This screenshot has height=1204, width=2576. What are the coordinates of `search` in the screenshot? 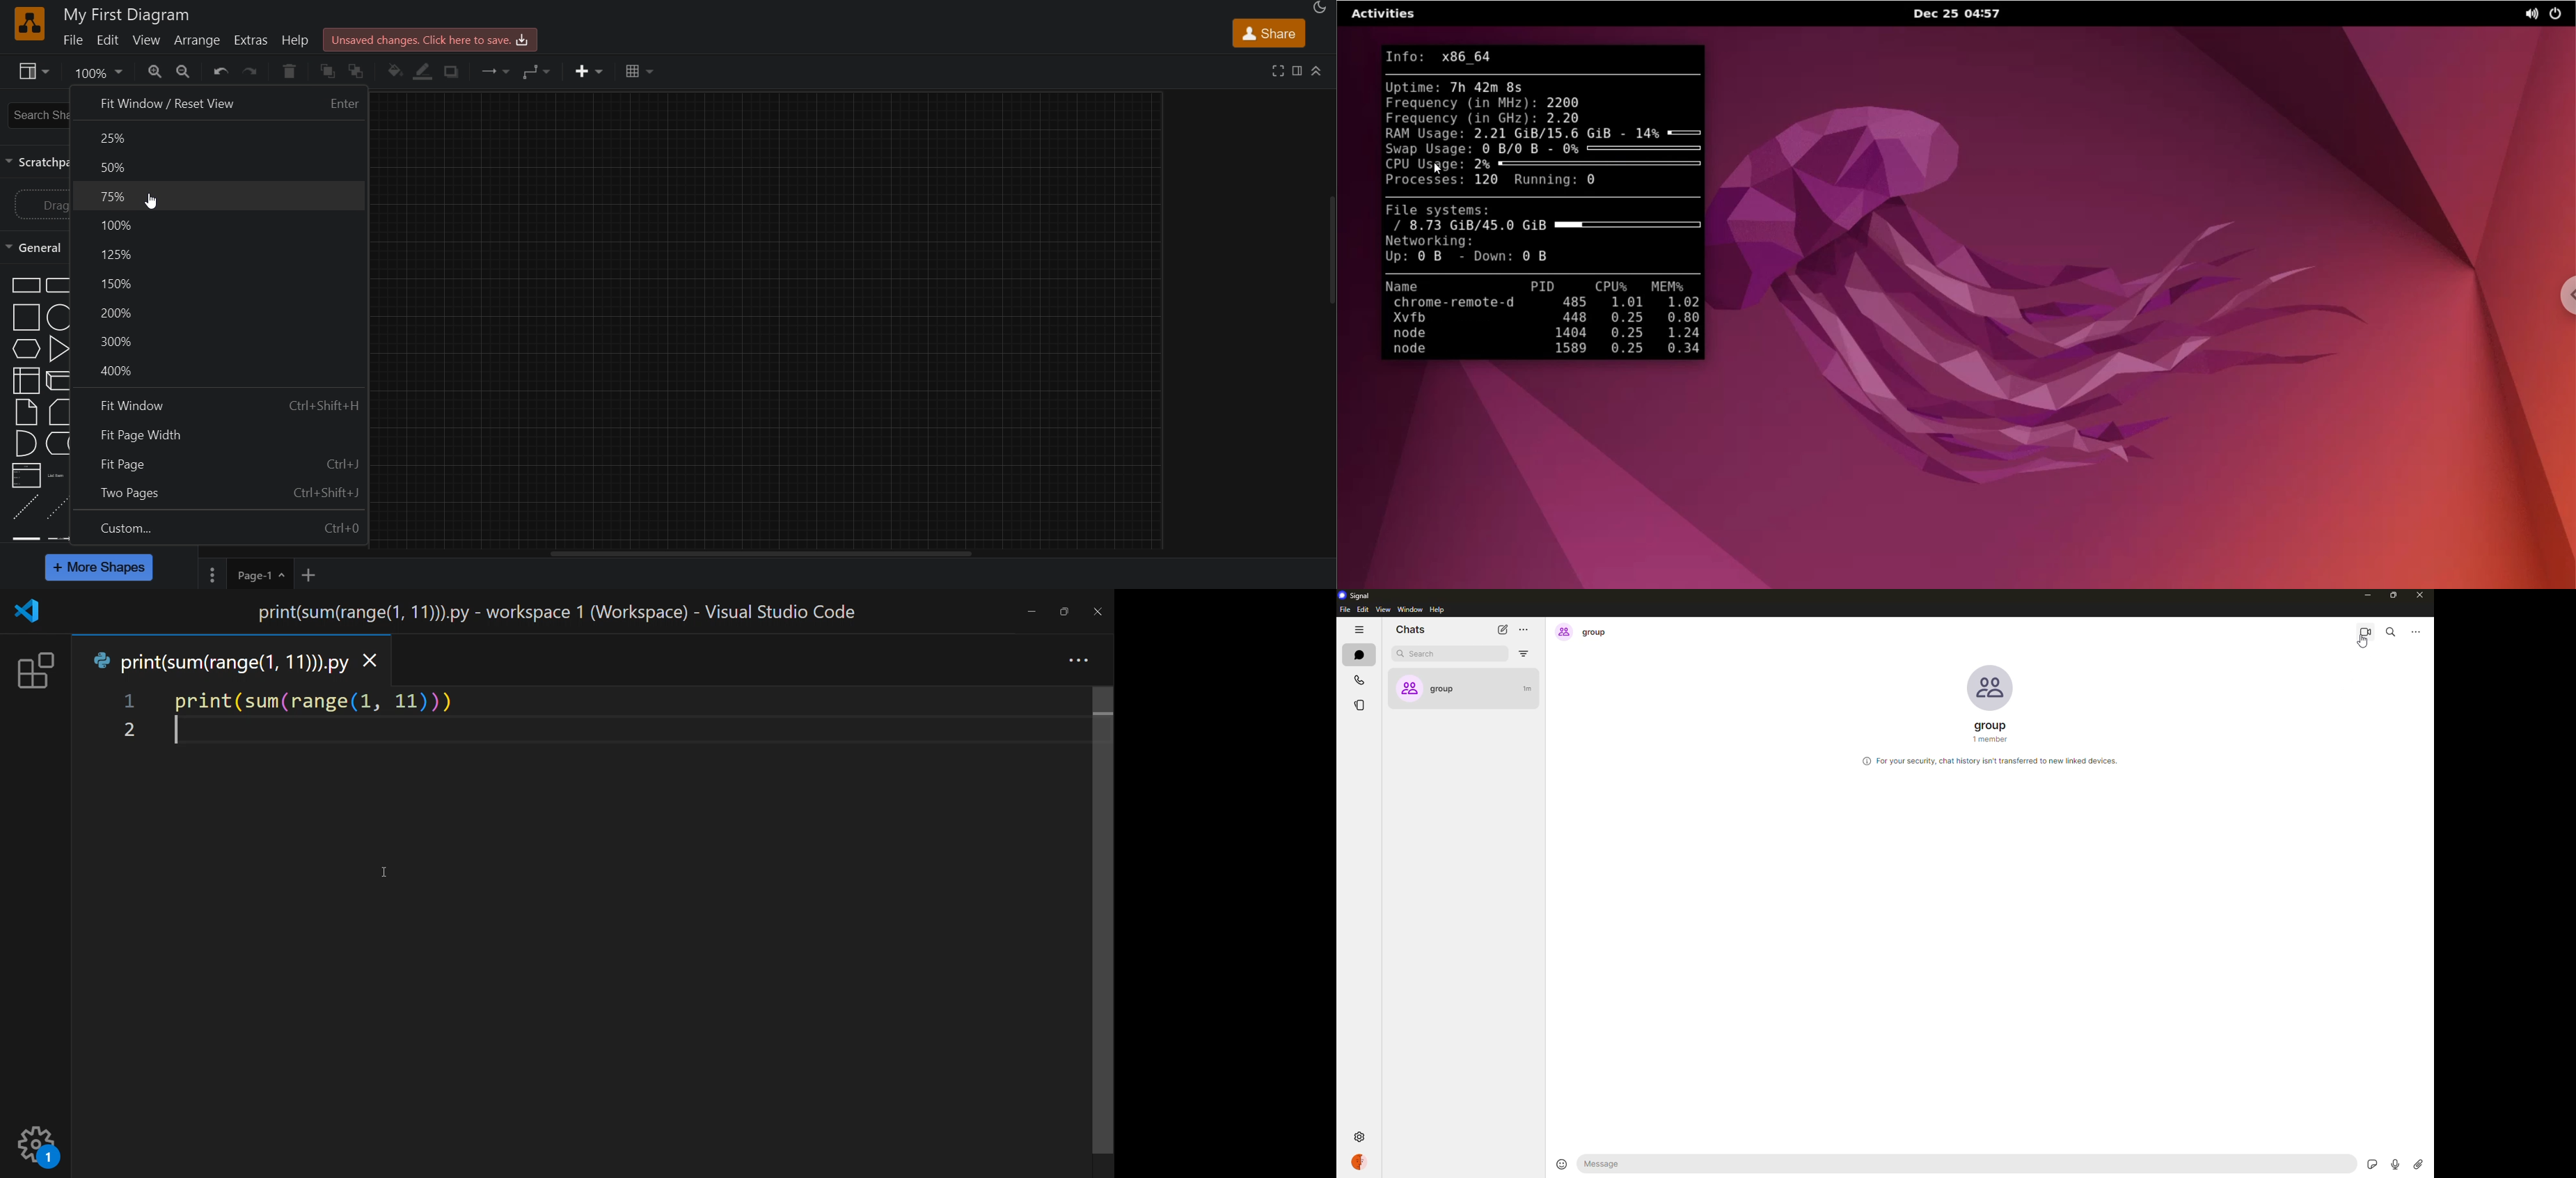 It's located at (1427, 654).